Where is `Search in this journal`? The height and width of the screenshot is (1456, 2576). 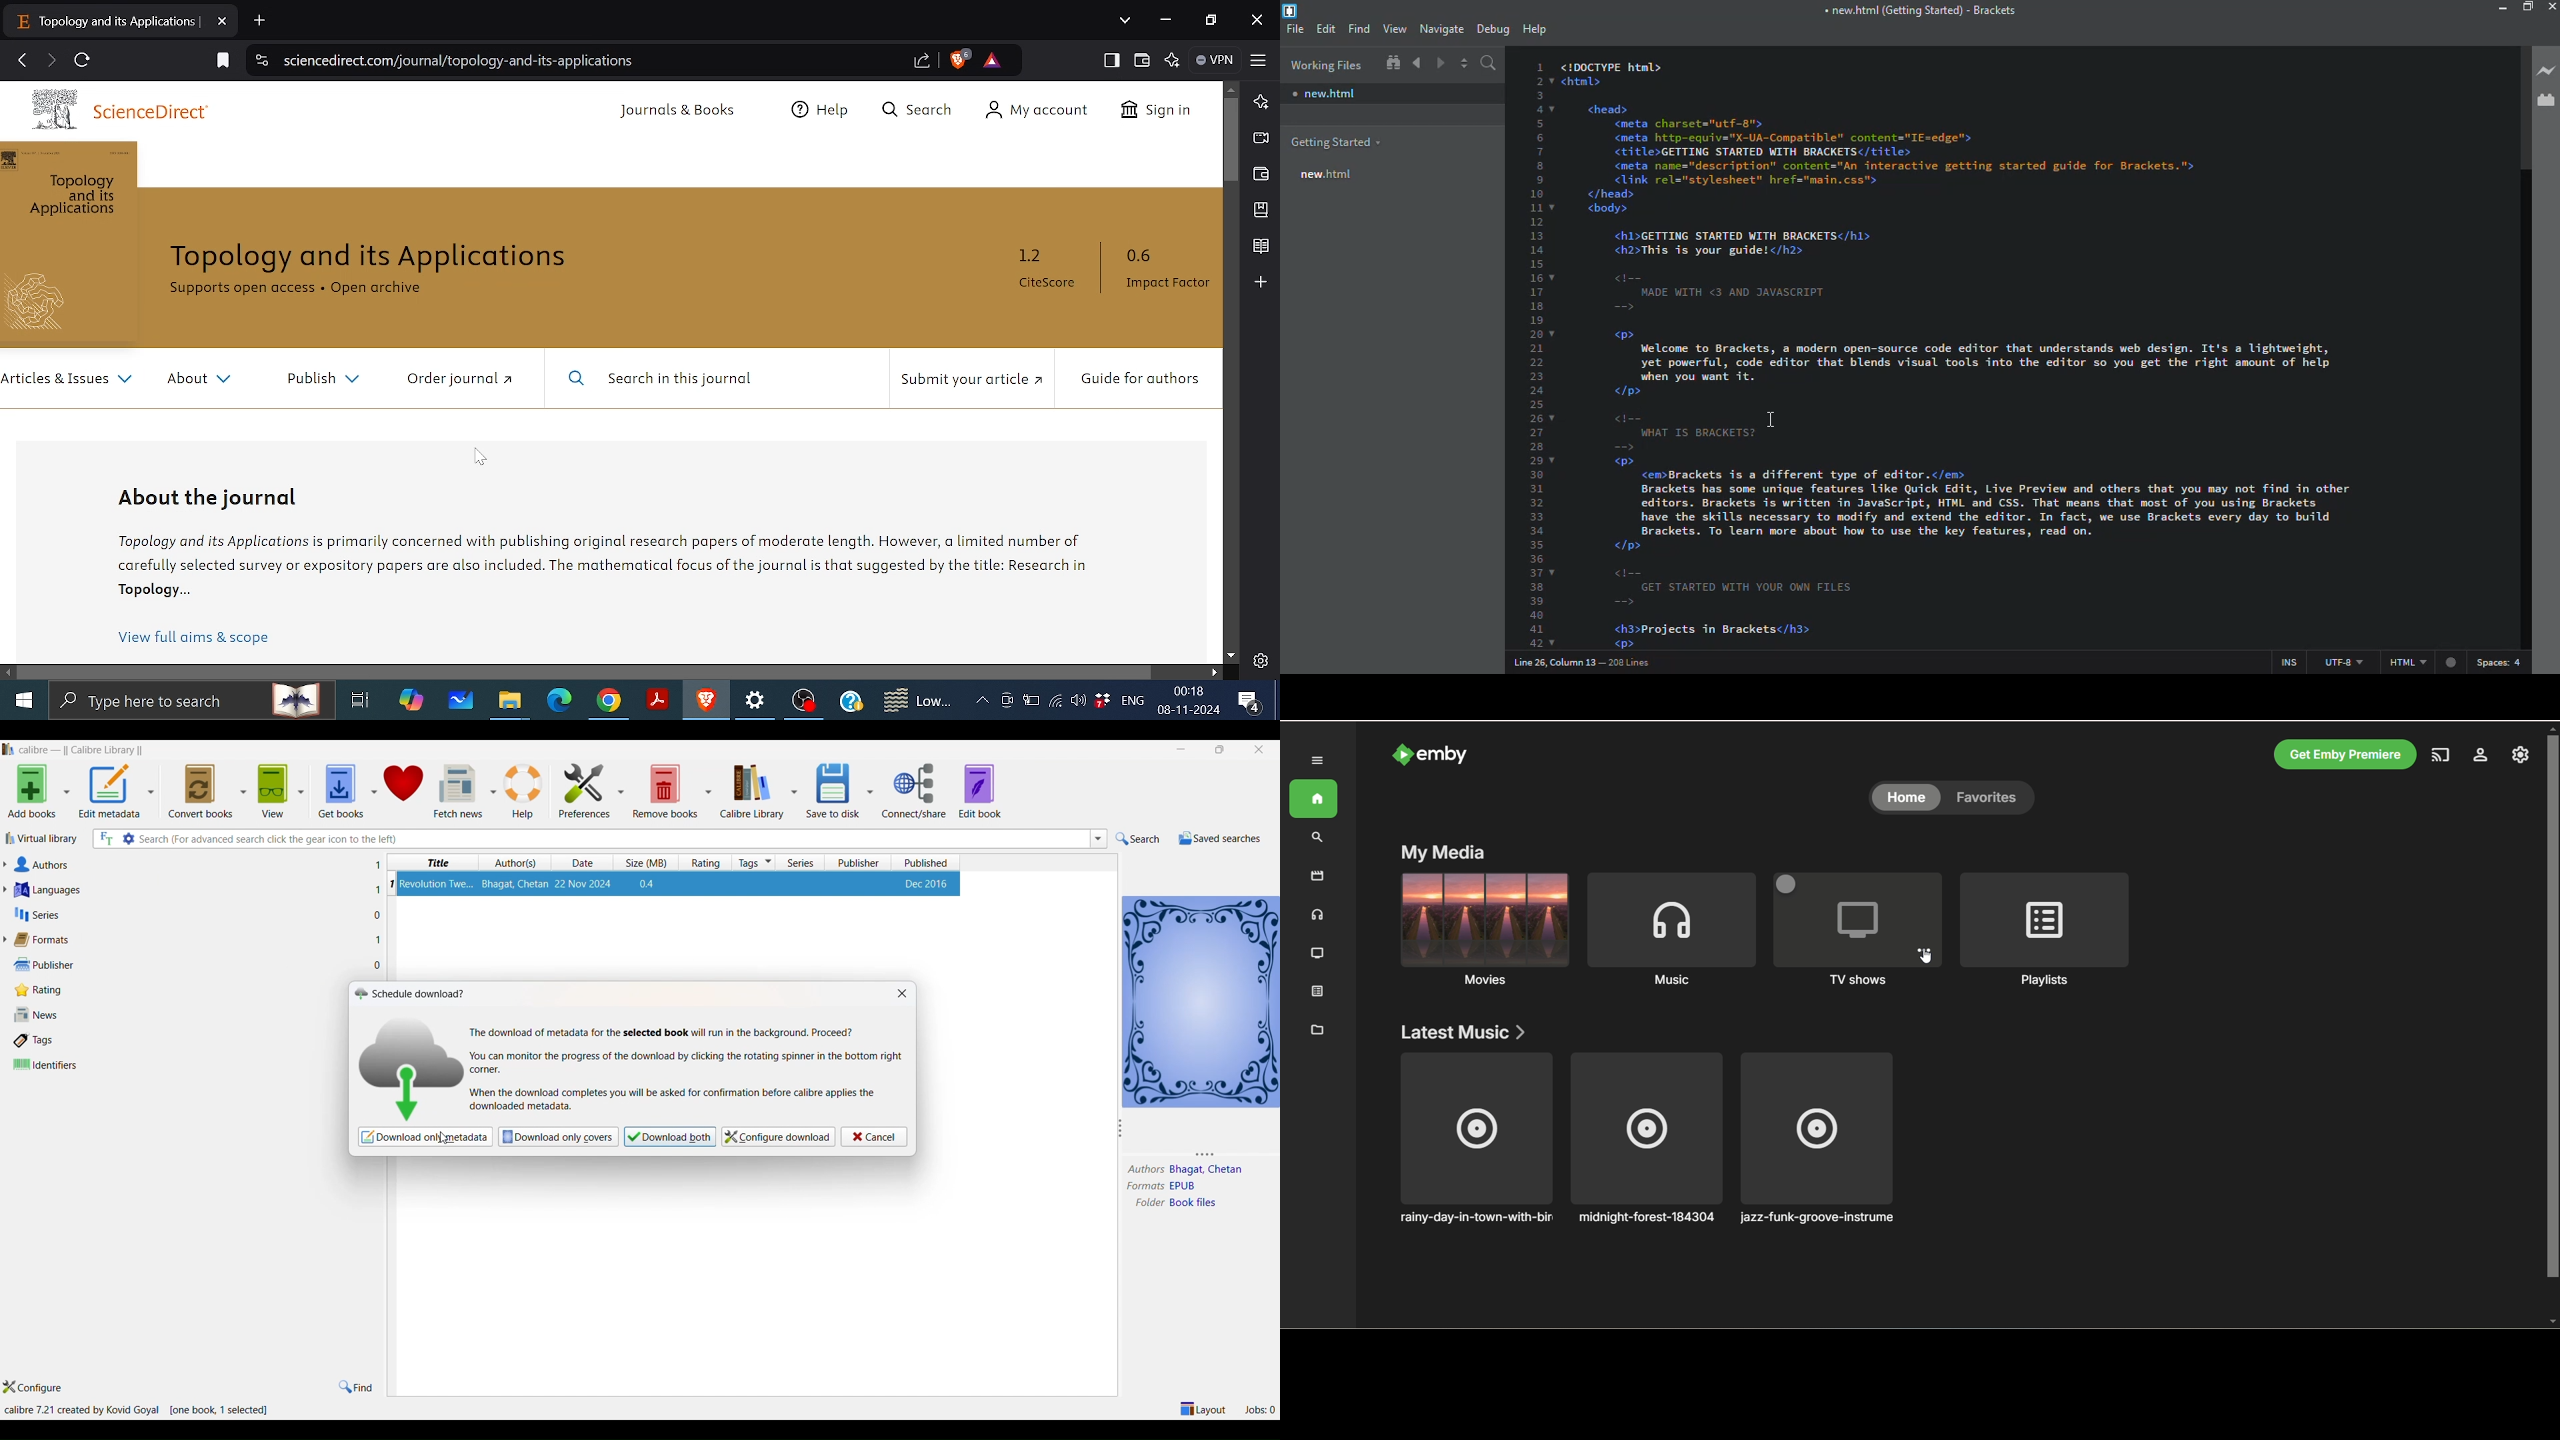 Search in this journal is located at coordinates (660, 380).